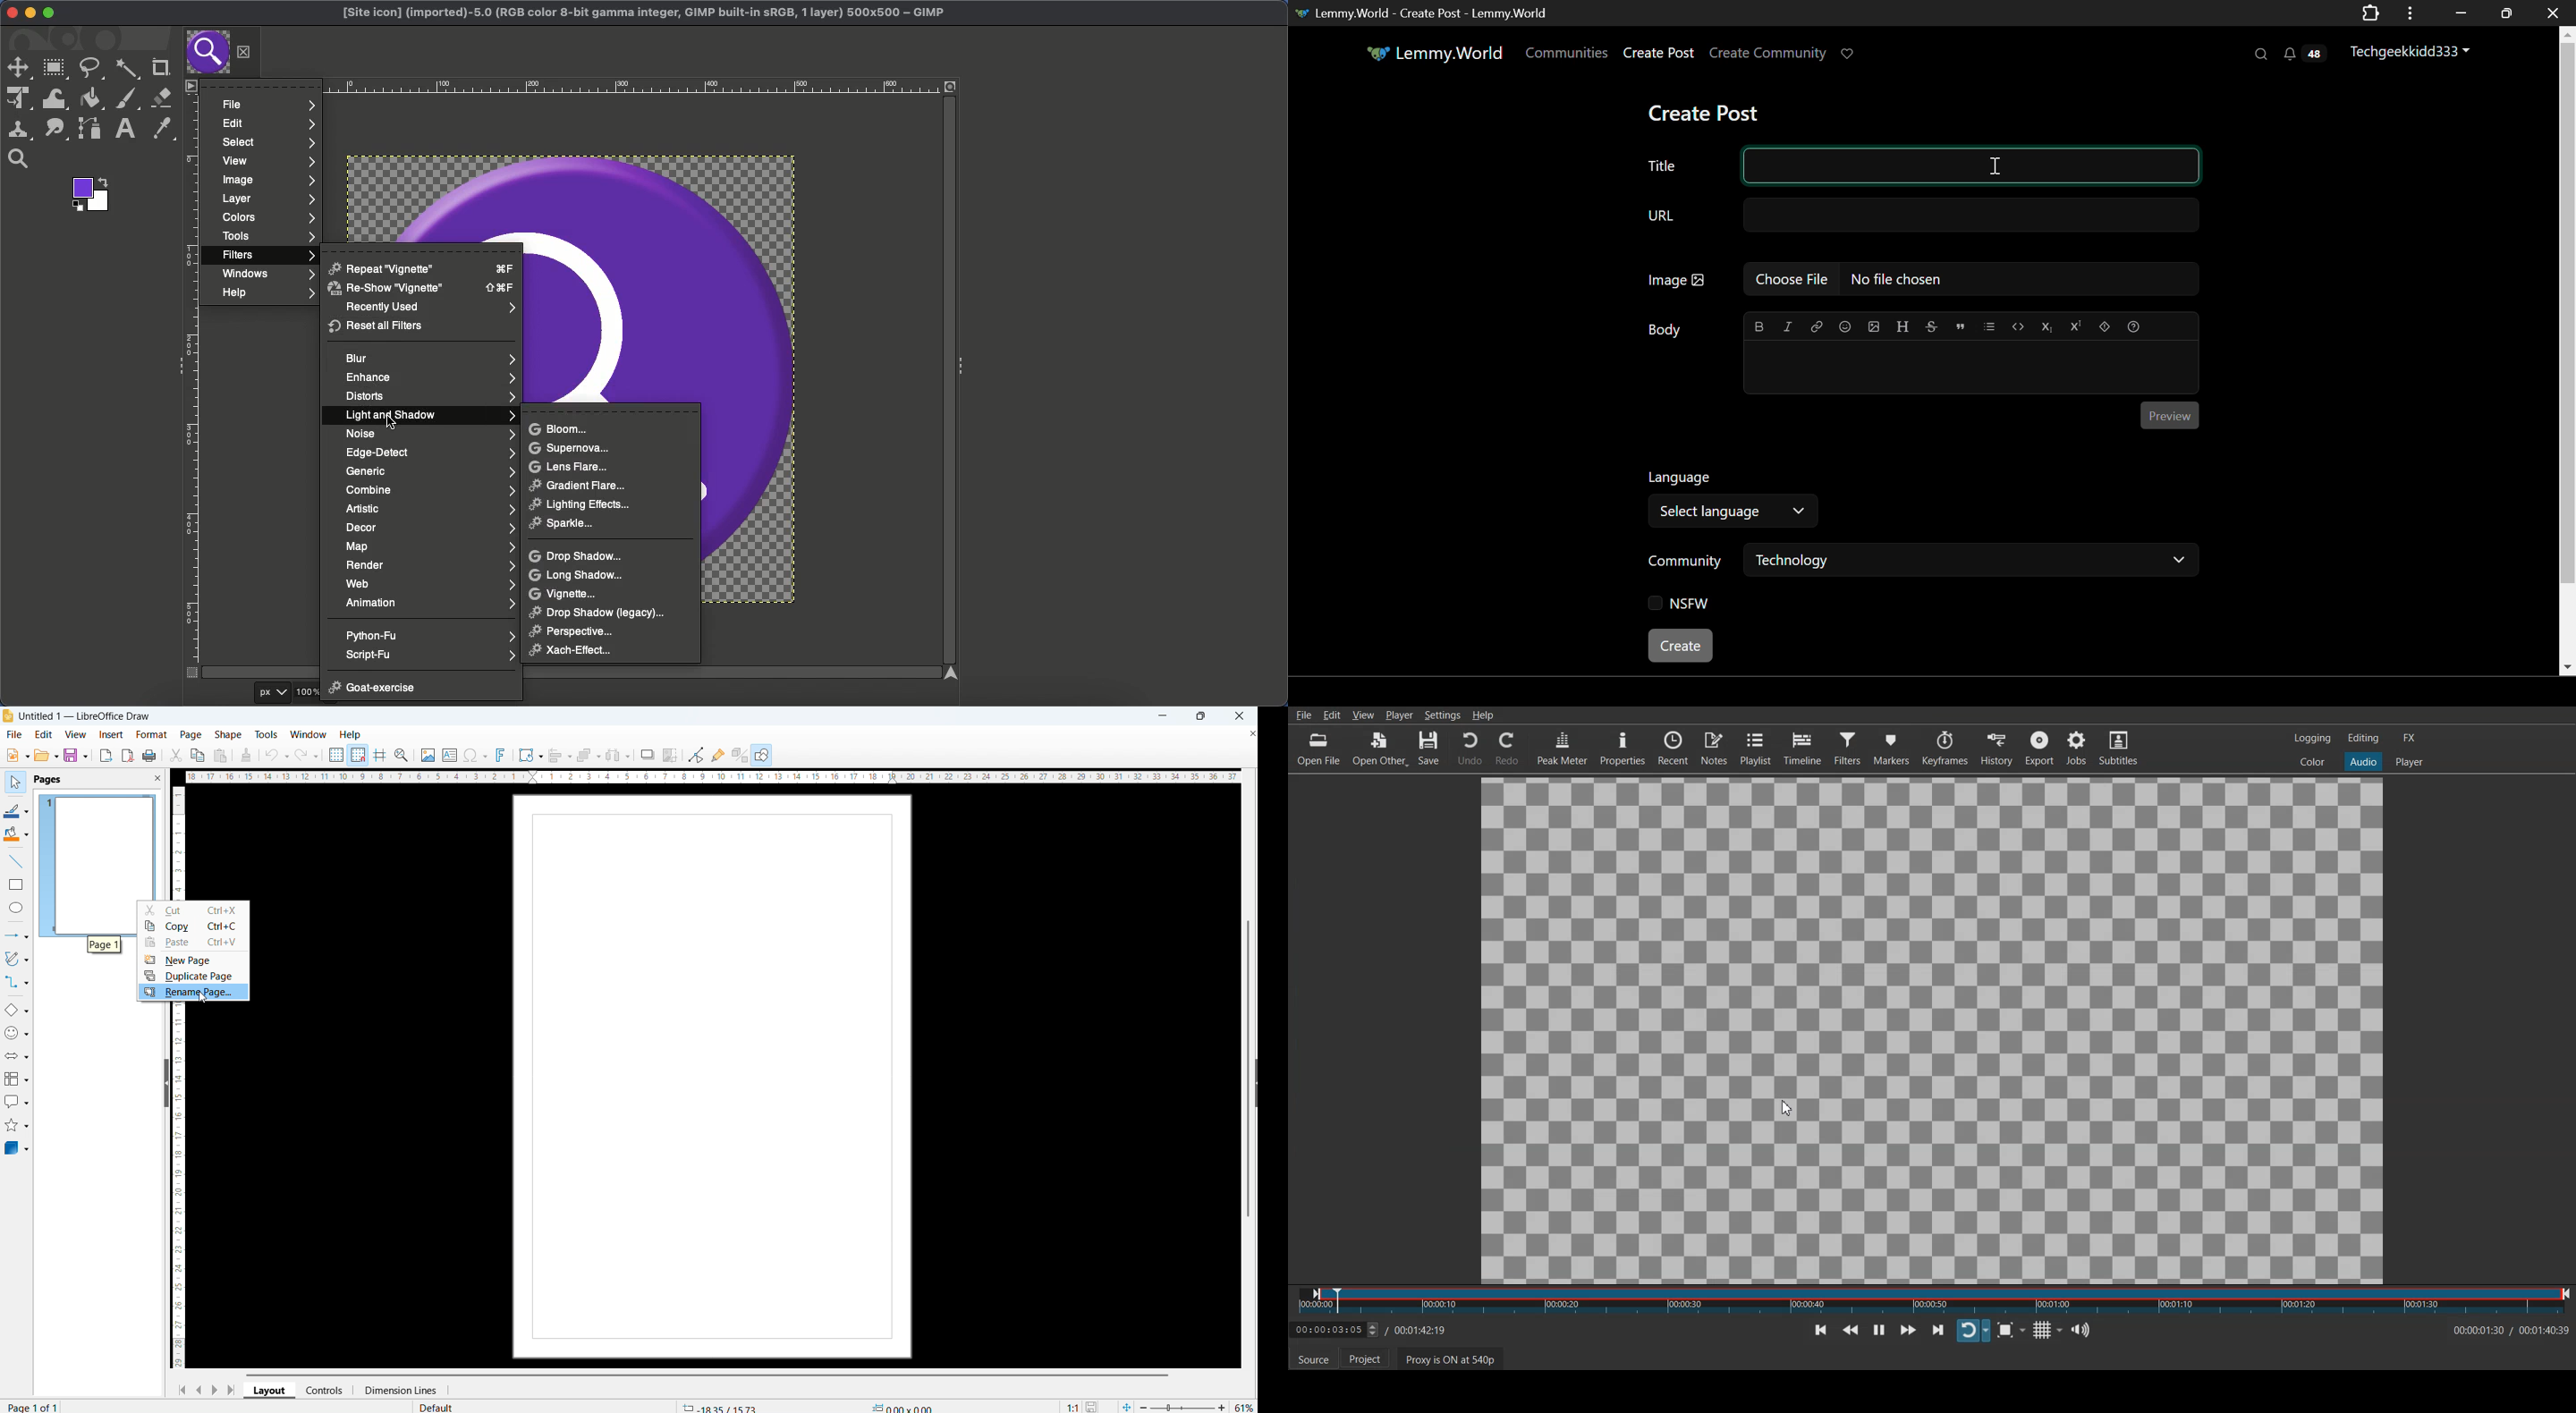  What do you see at coordinates (1250, 1085) in the screenshot?
I see `Sidebar` at bounding box center [1250, 1085].